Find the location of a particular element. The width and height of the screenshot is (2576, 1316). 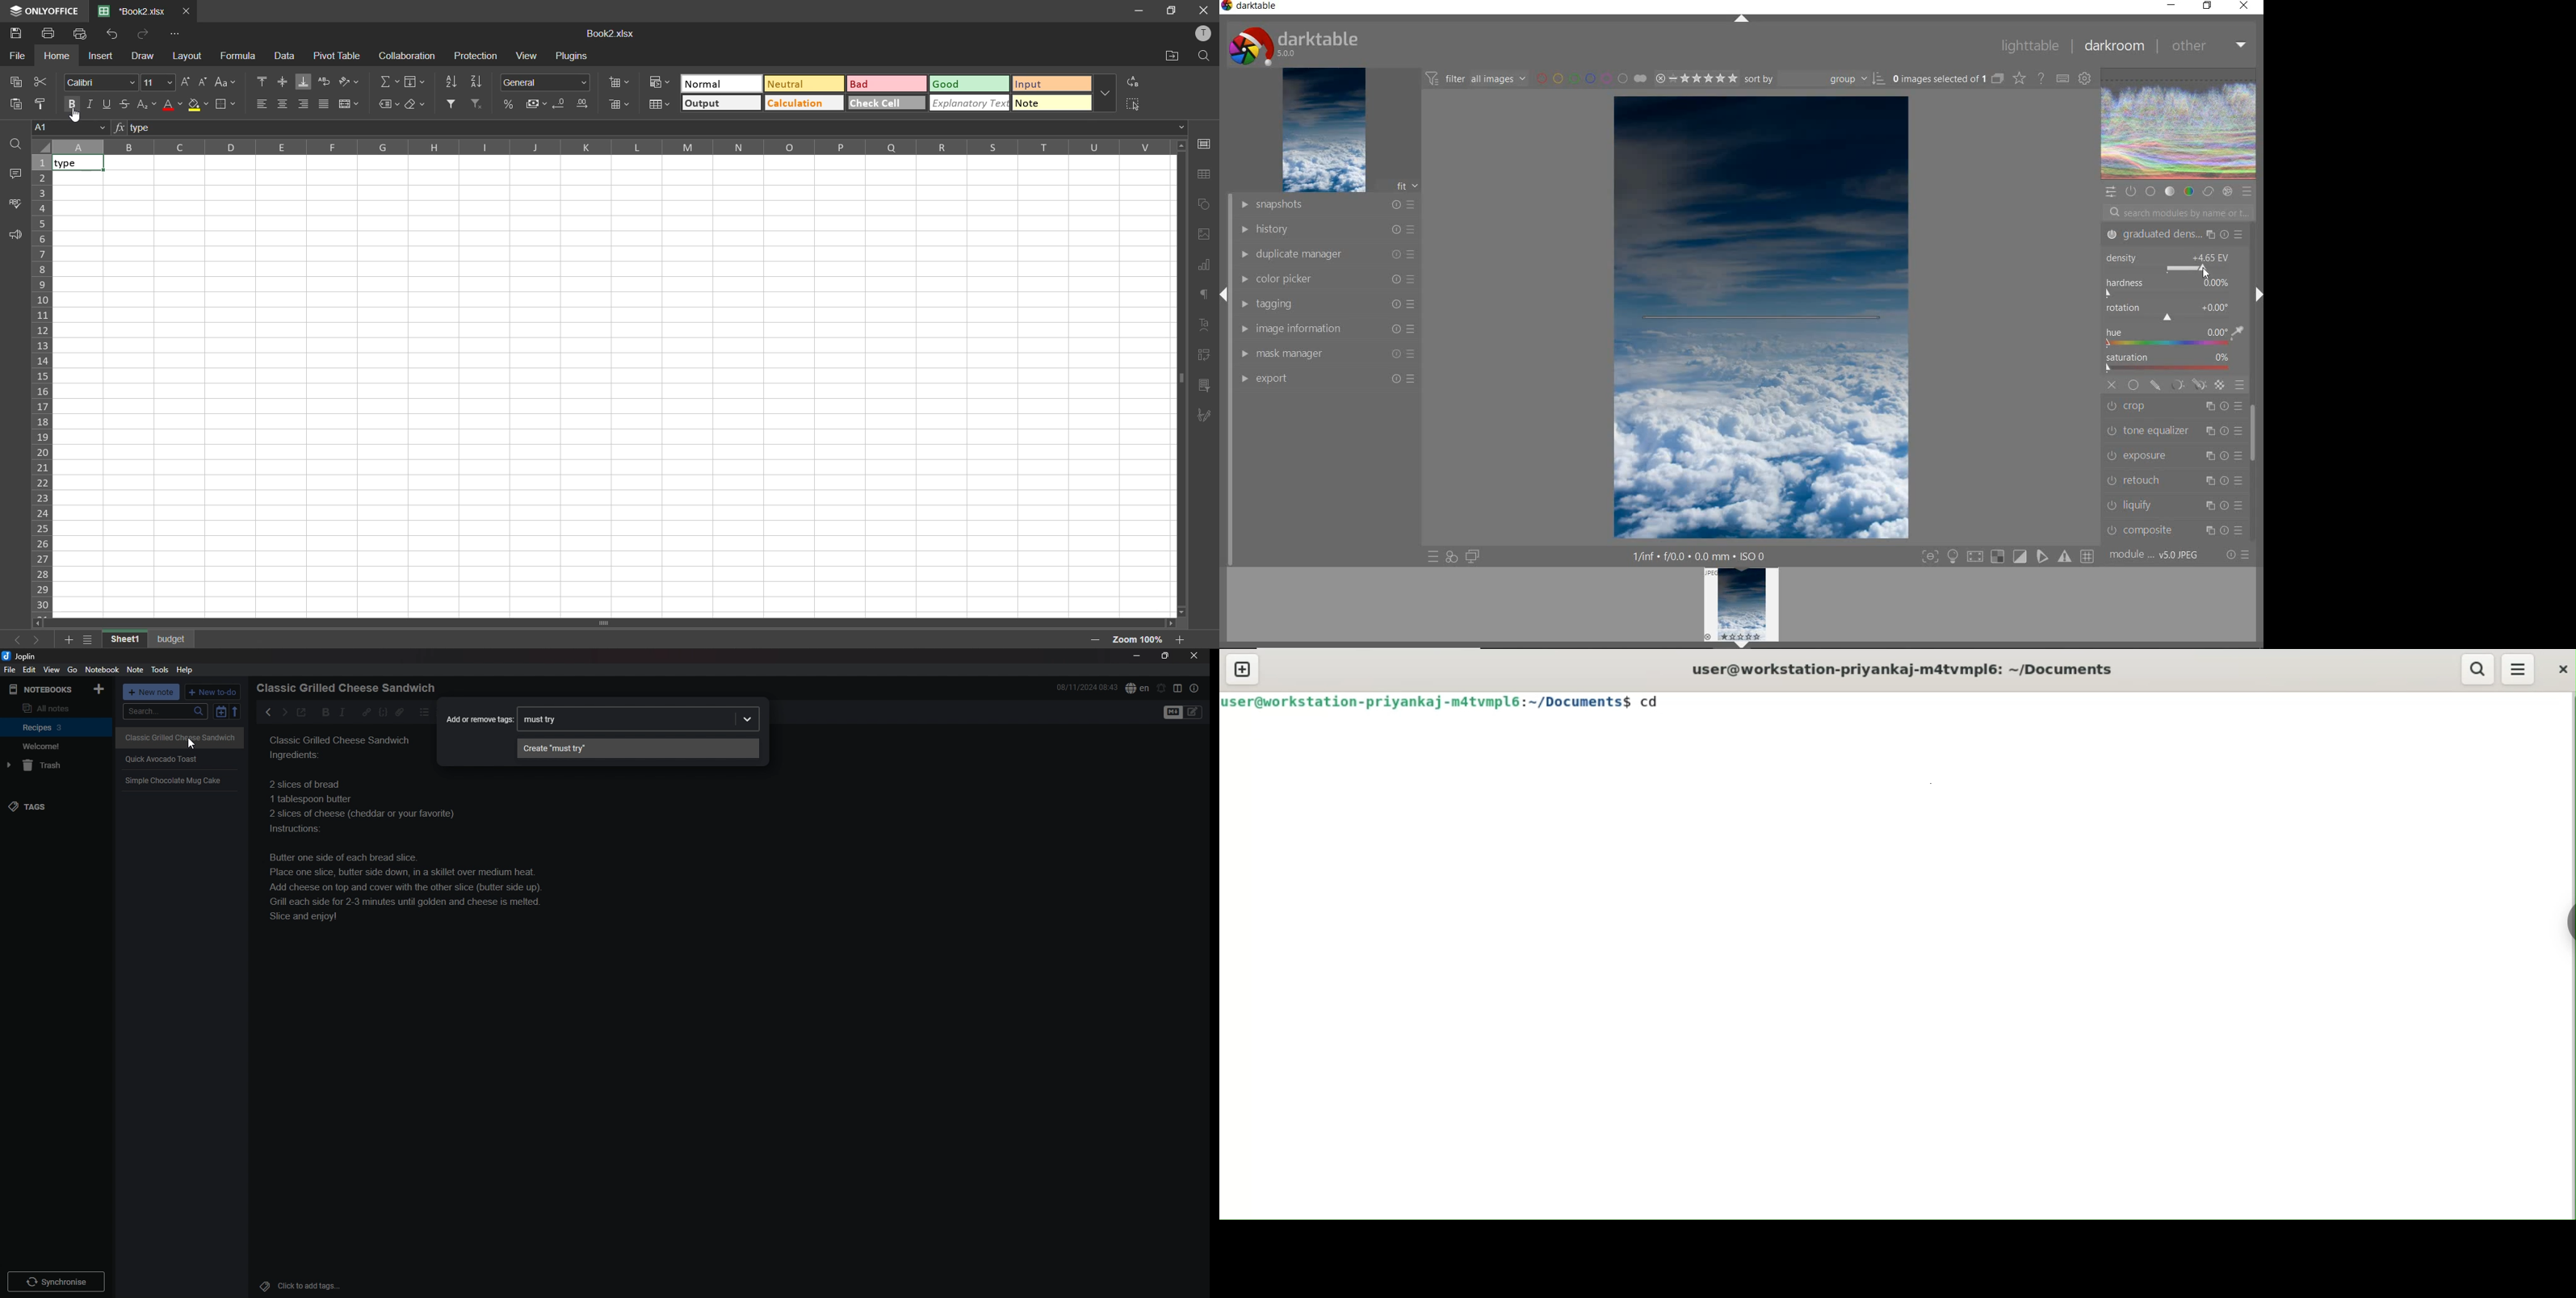

DENSITY is located at coordinates (2172, 263).